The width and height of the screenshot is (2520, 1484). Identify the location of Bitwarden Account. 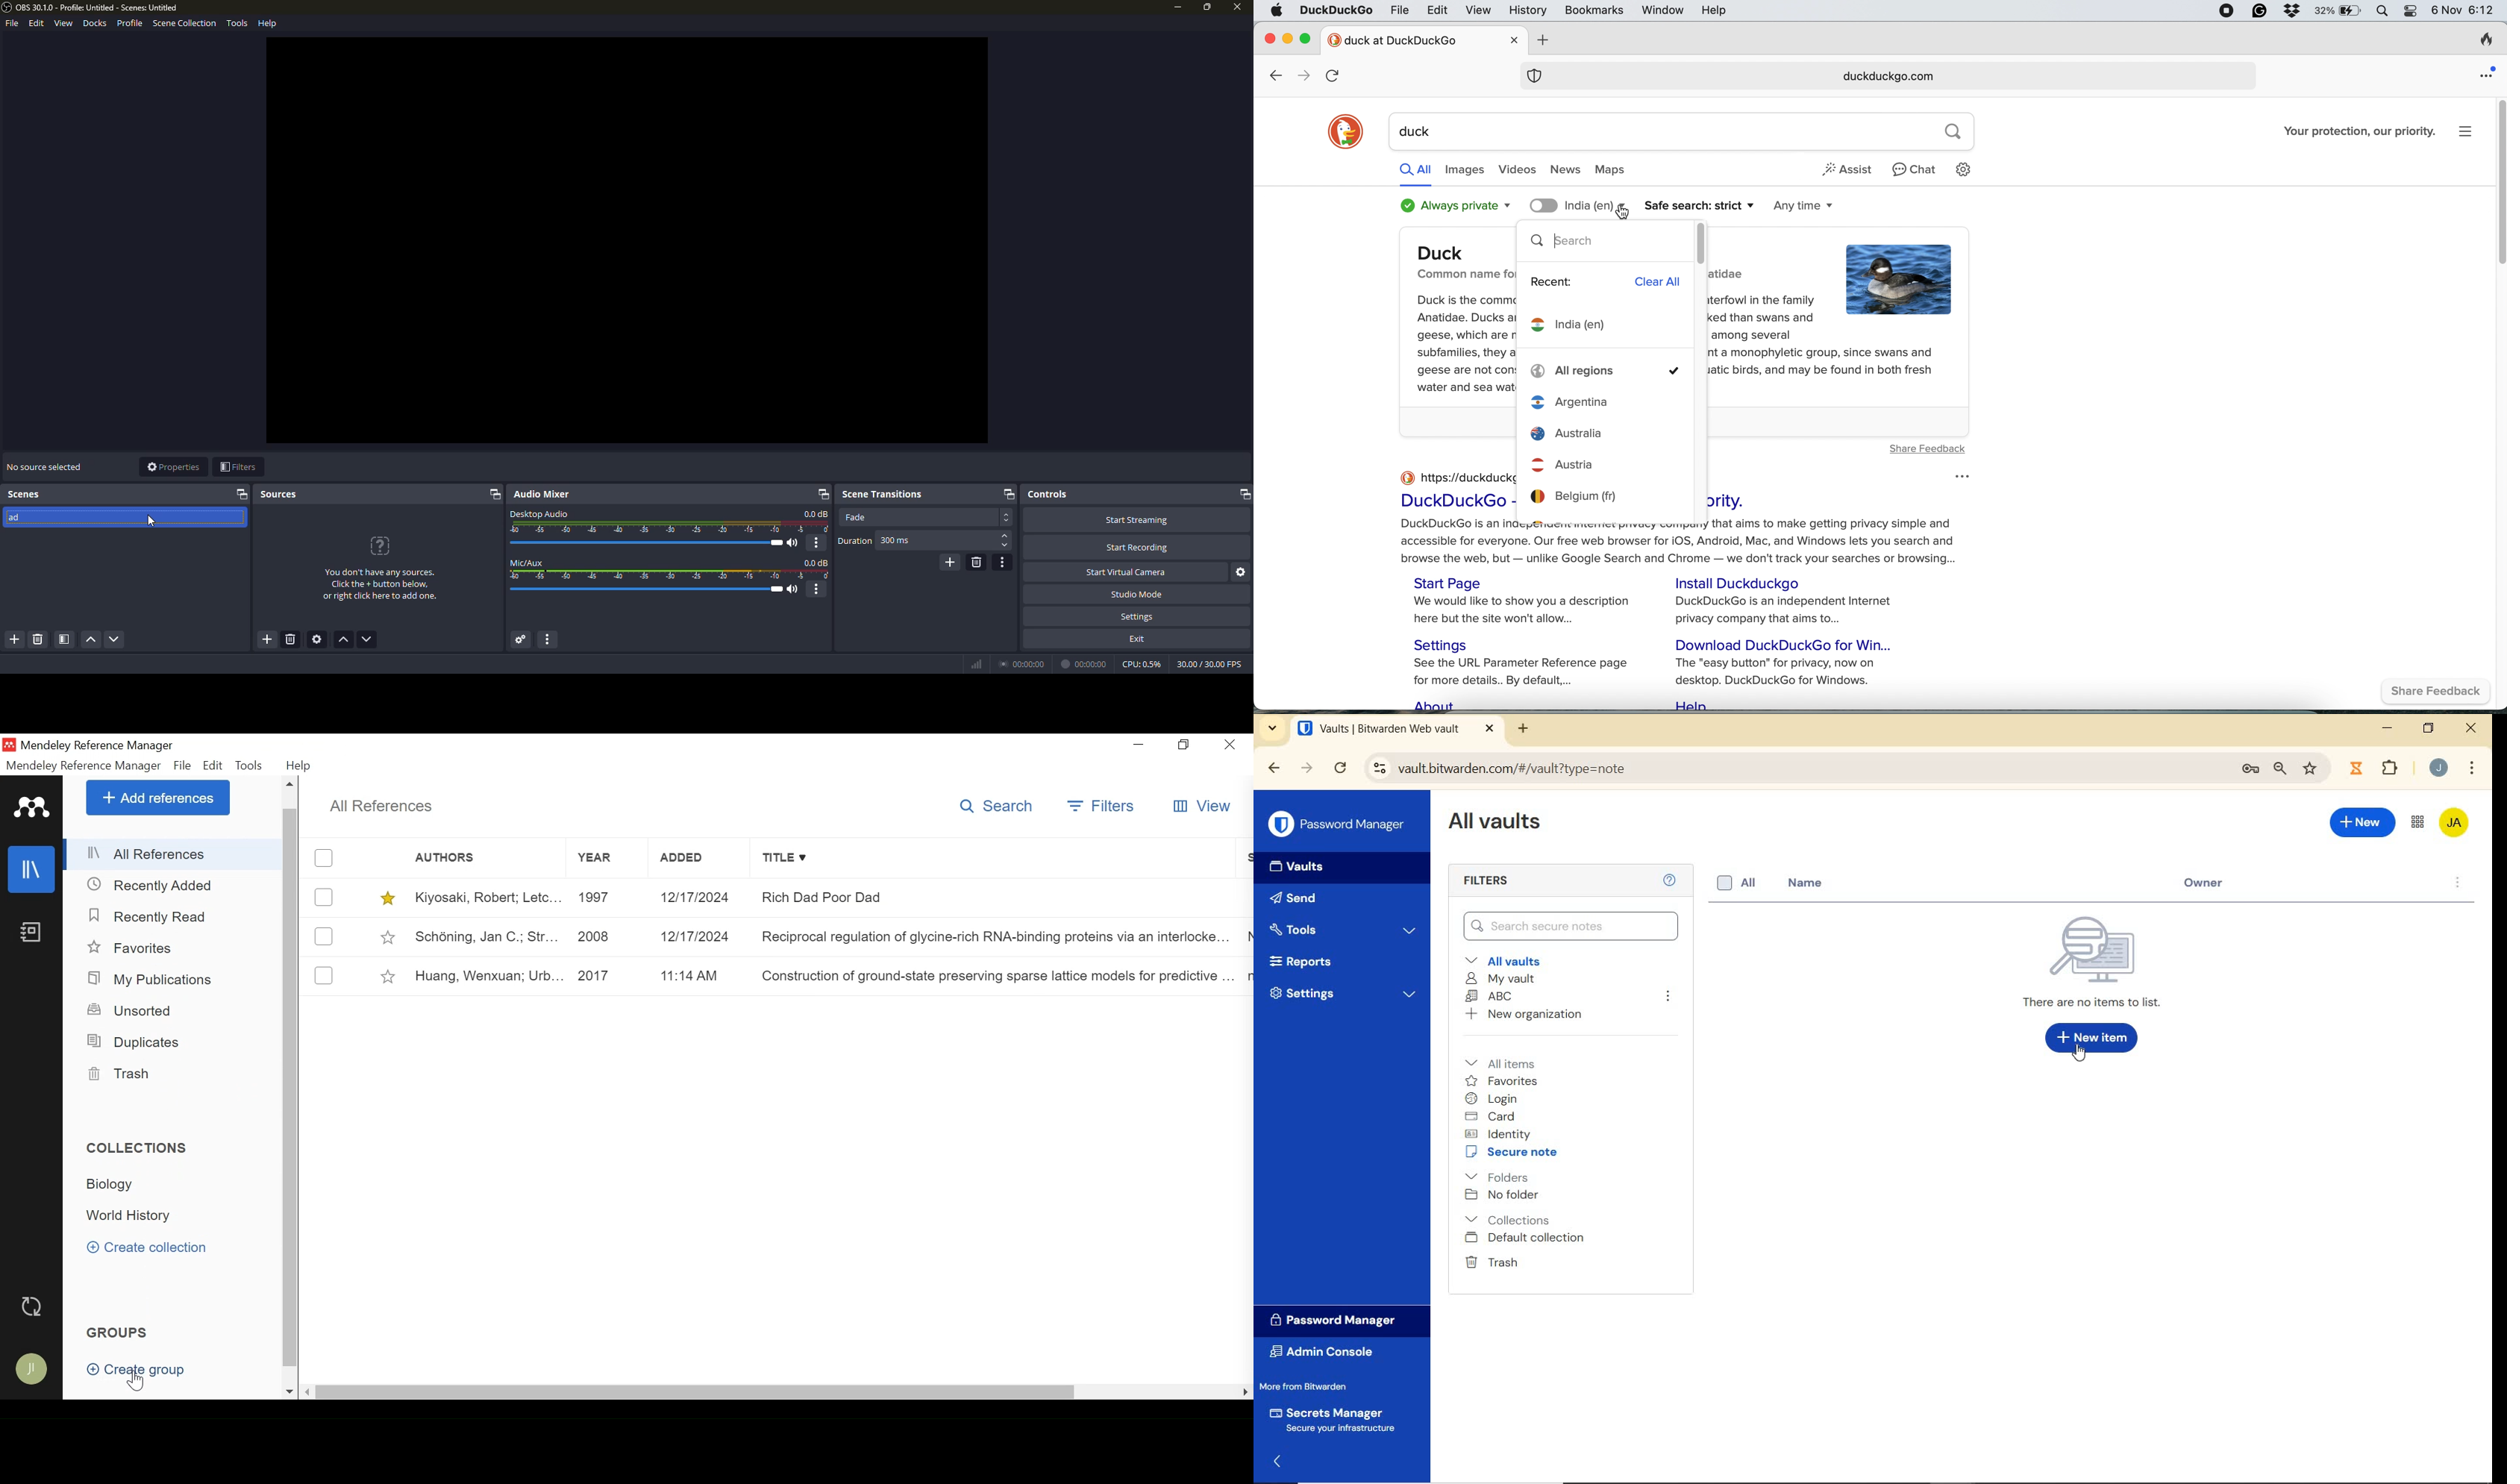
(2456, 824).